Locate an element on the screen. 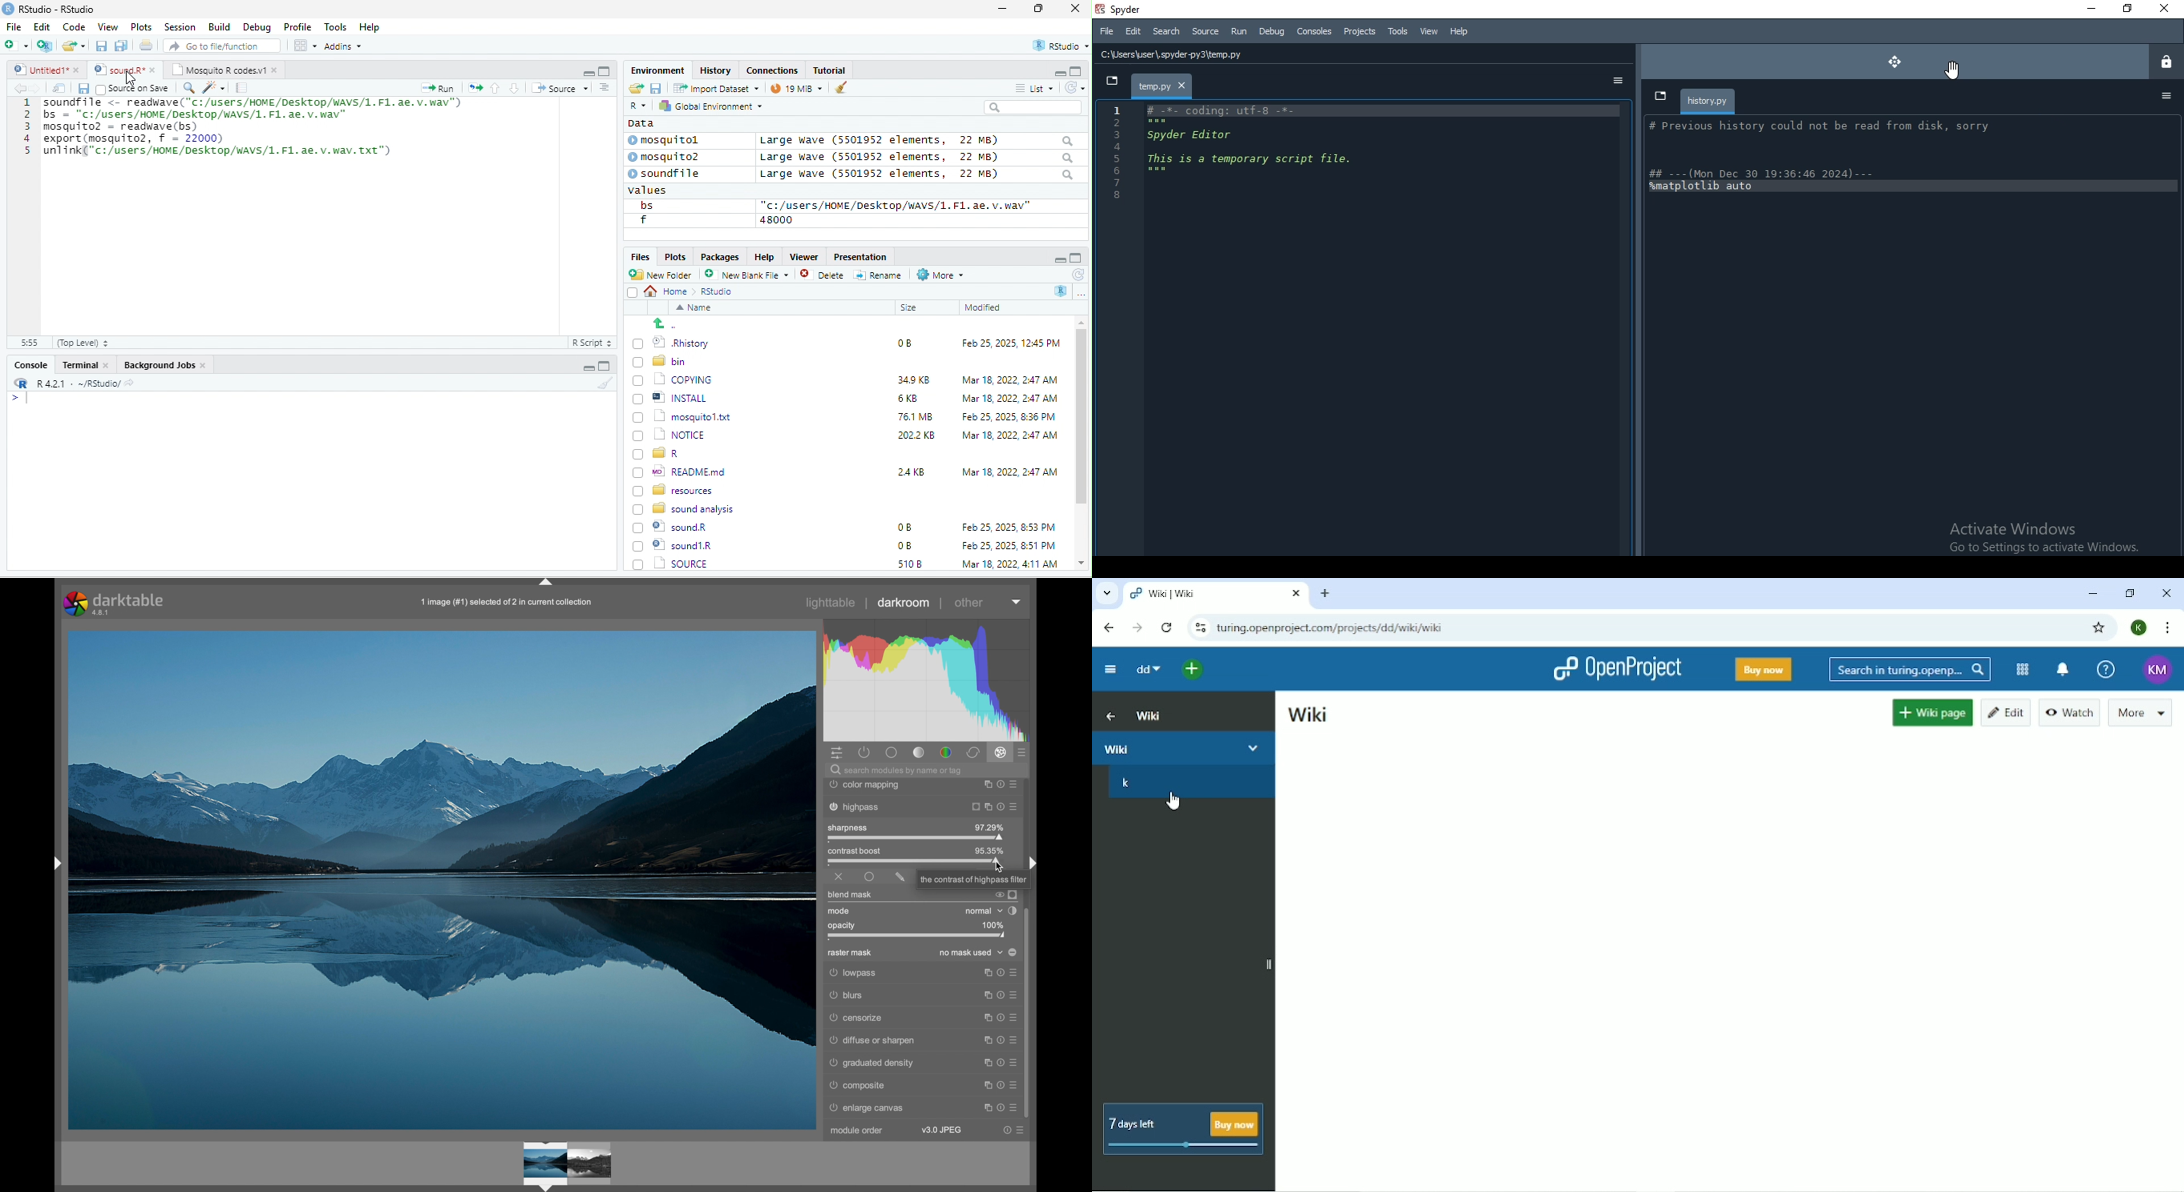 Image resolution: width=2184 pixels, height=1204 pixels. Background Jobs is located at coordinates (164, 365).